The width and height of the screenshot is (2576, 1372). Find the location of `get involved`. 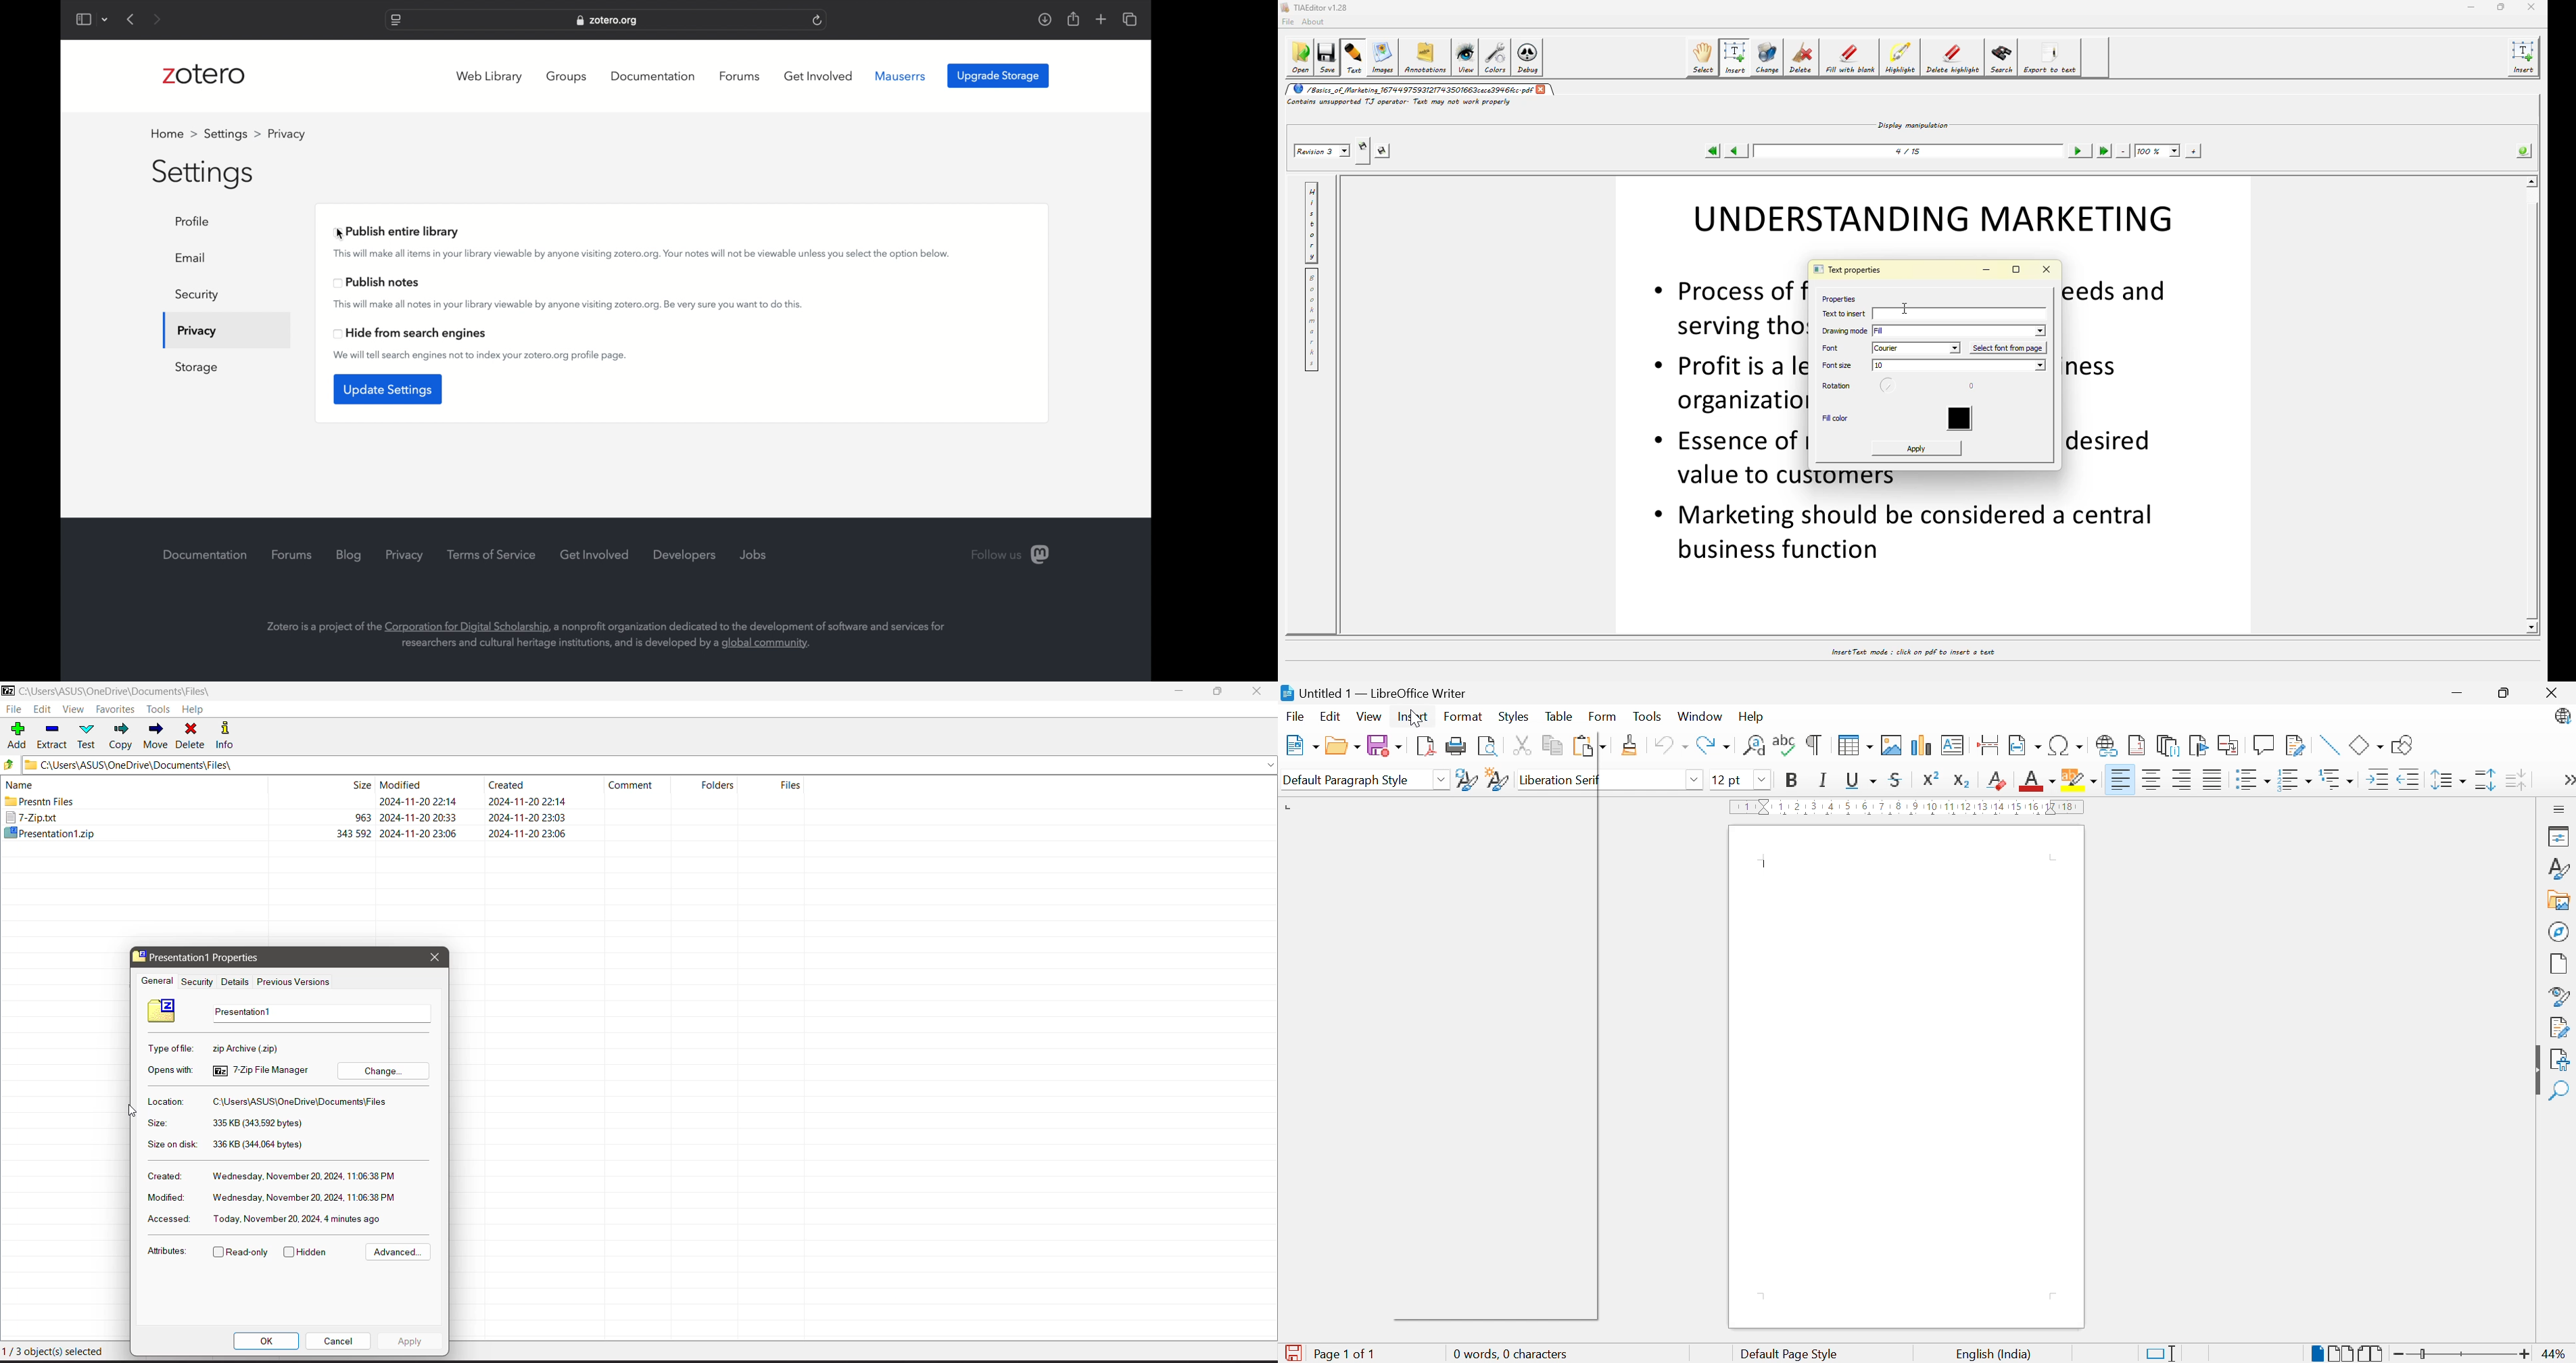

get involved is located at coordinates (595, 554).